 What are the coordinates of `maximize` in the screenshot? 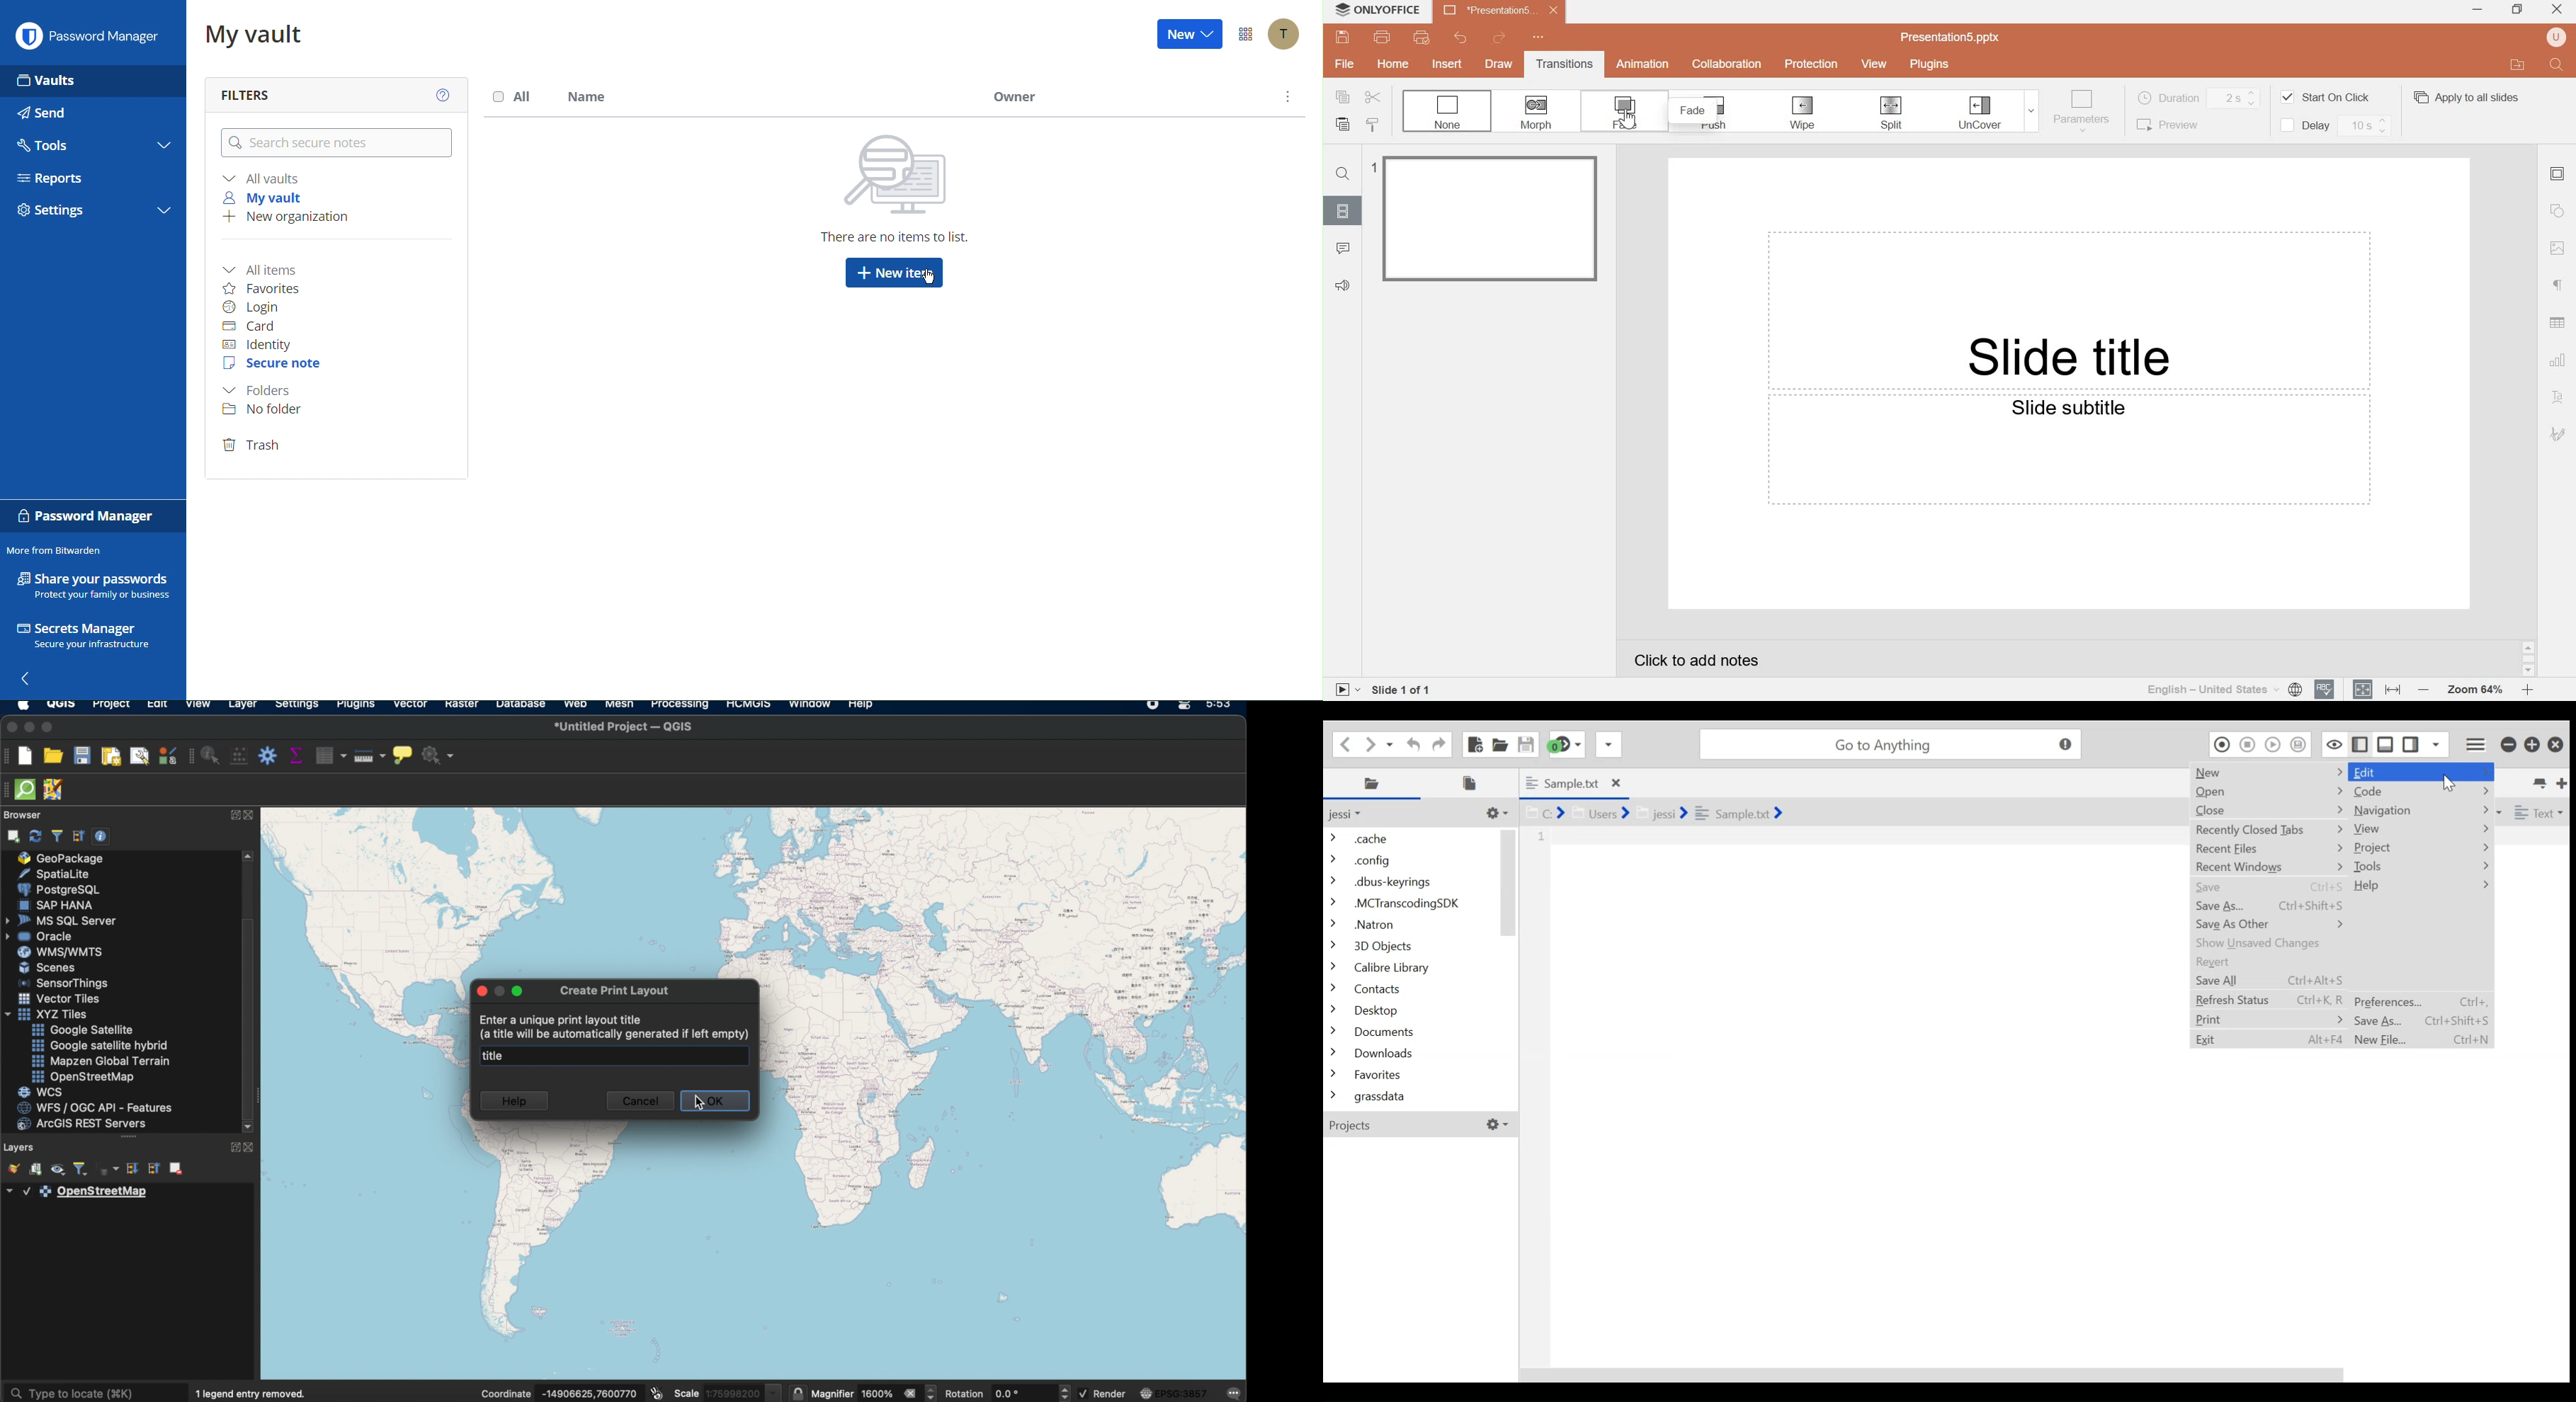 It's located at (49, 727).